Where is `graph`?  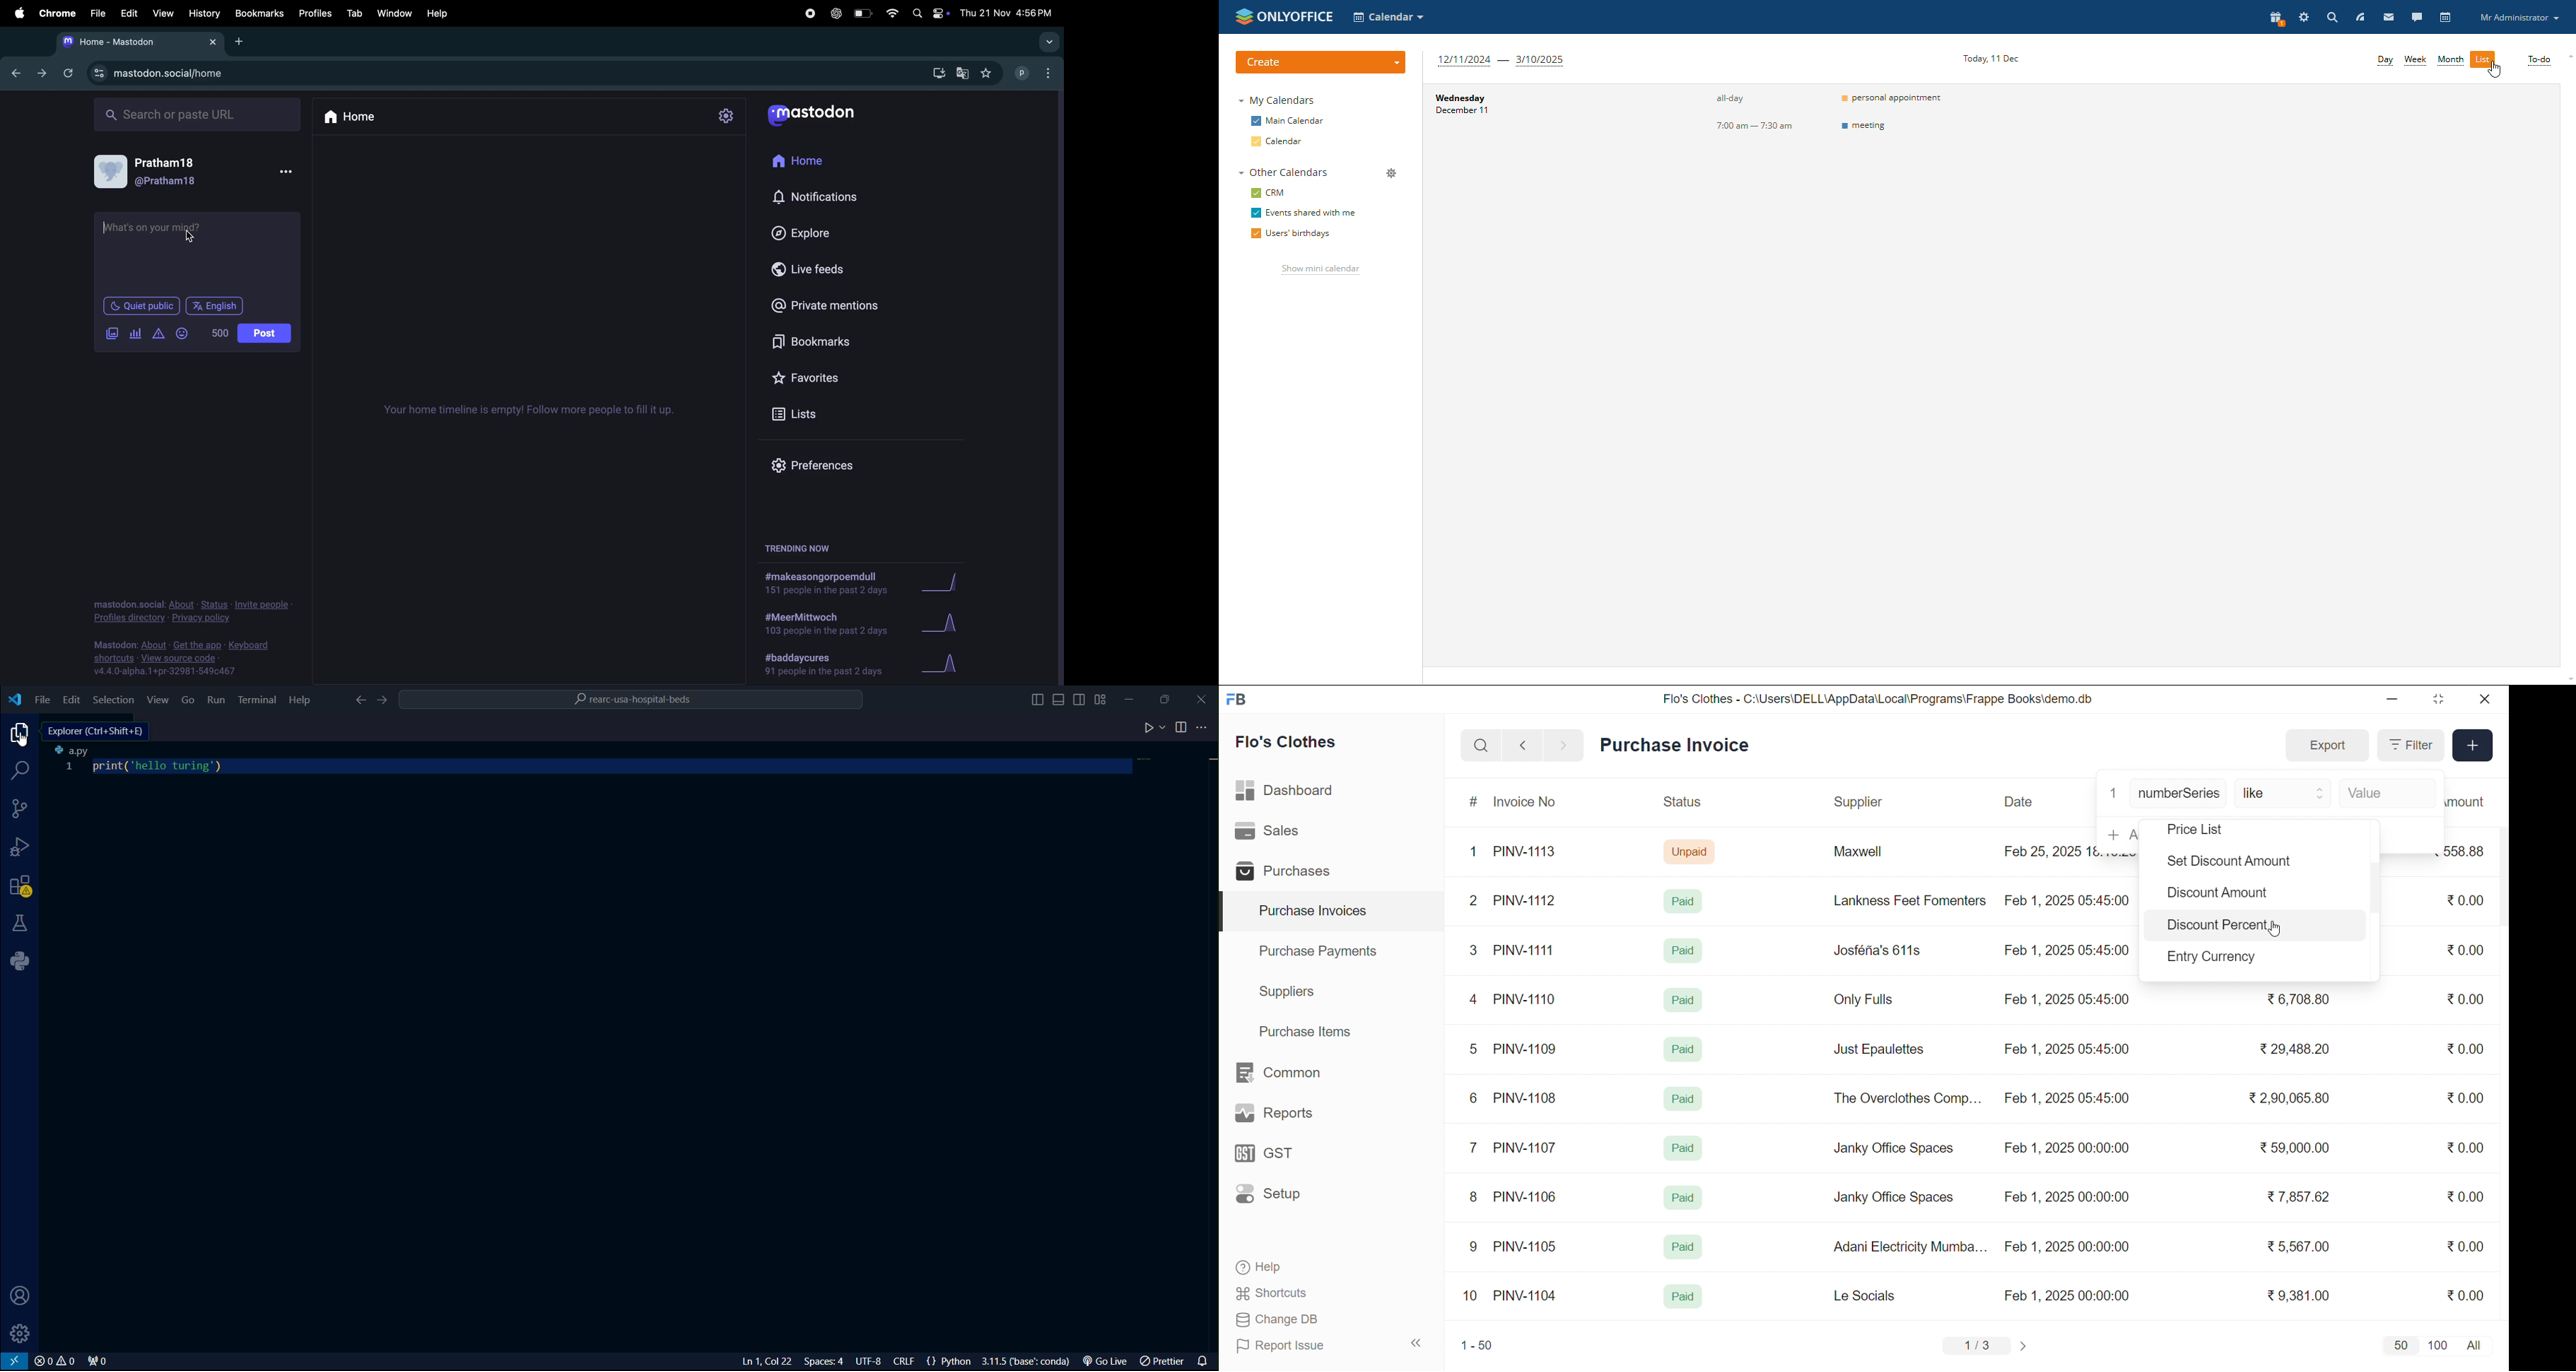
graph is located at coordinates (945, 584).